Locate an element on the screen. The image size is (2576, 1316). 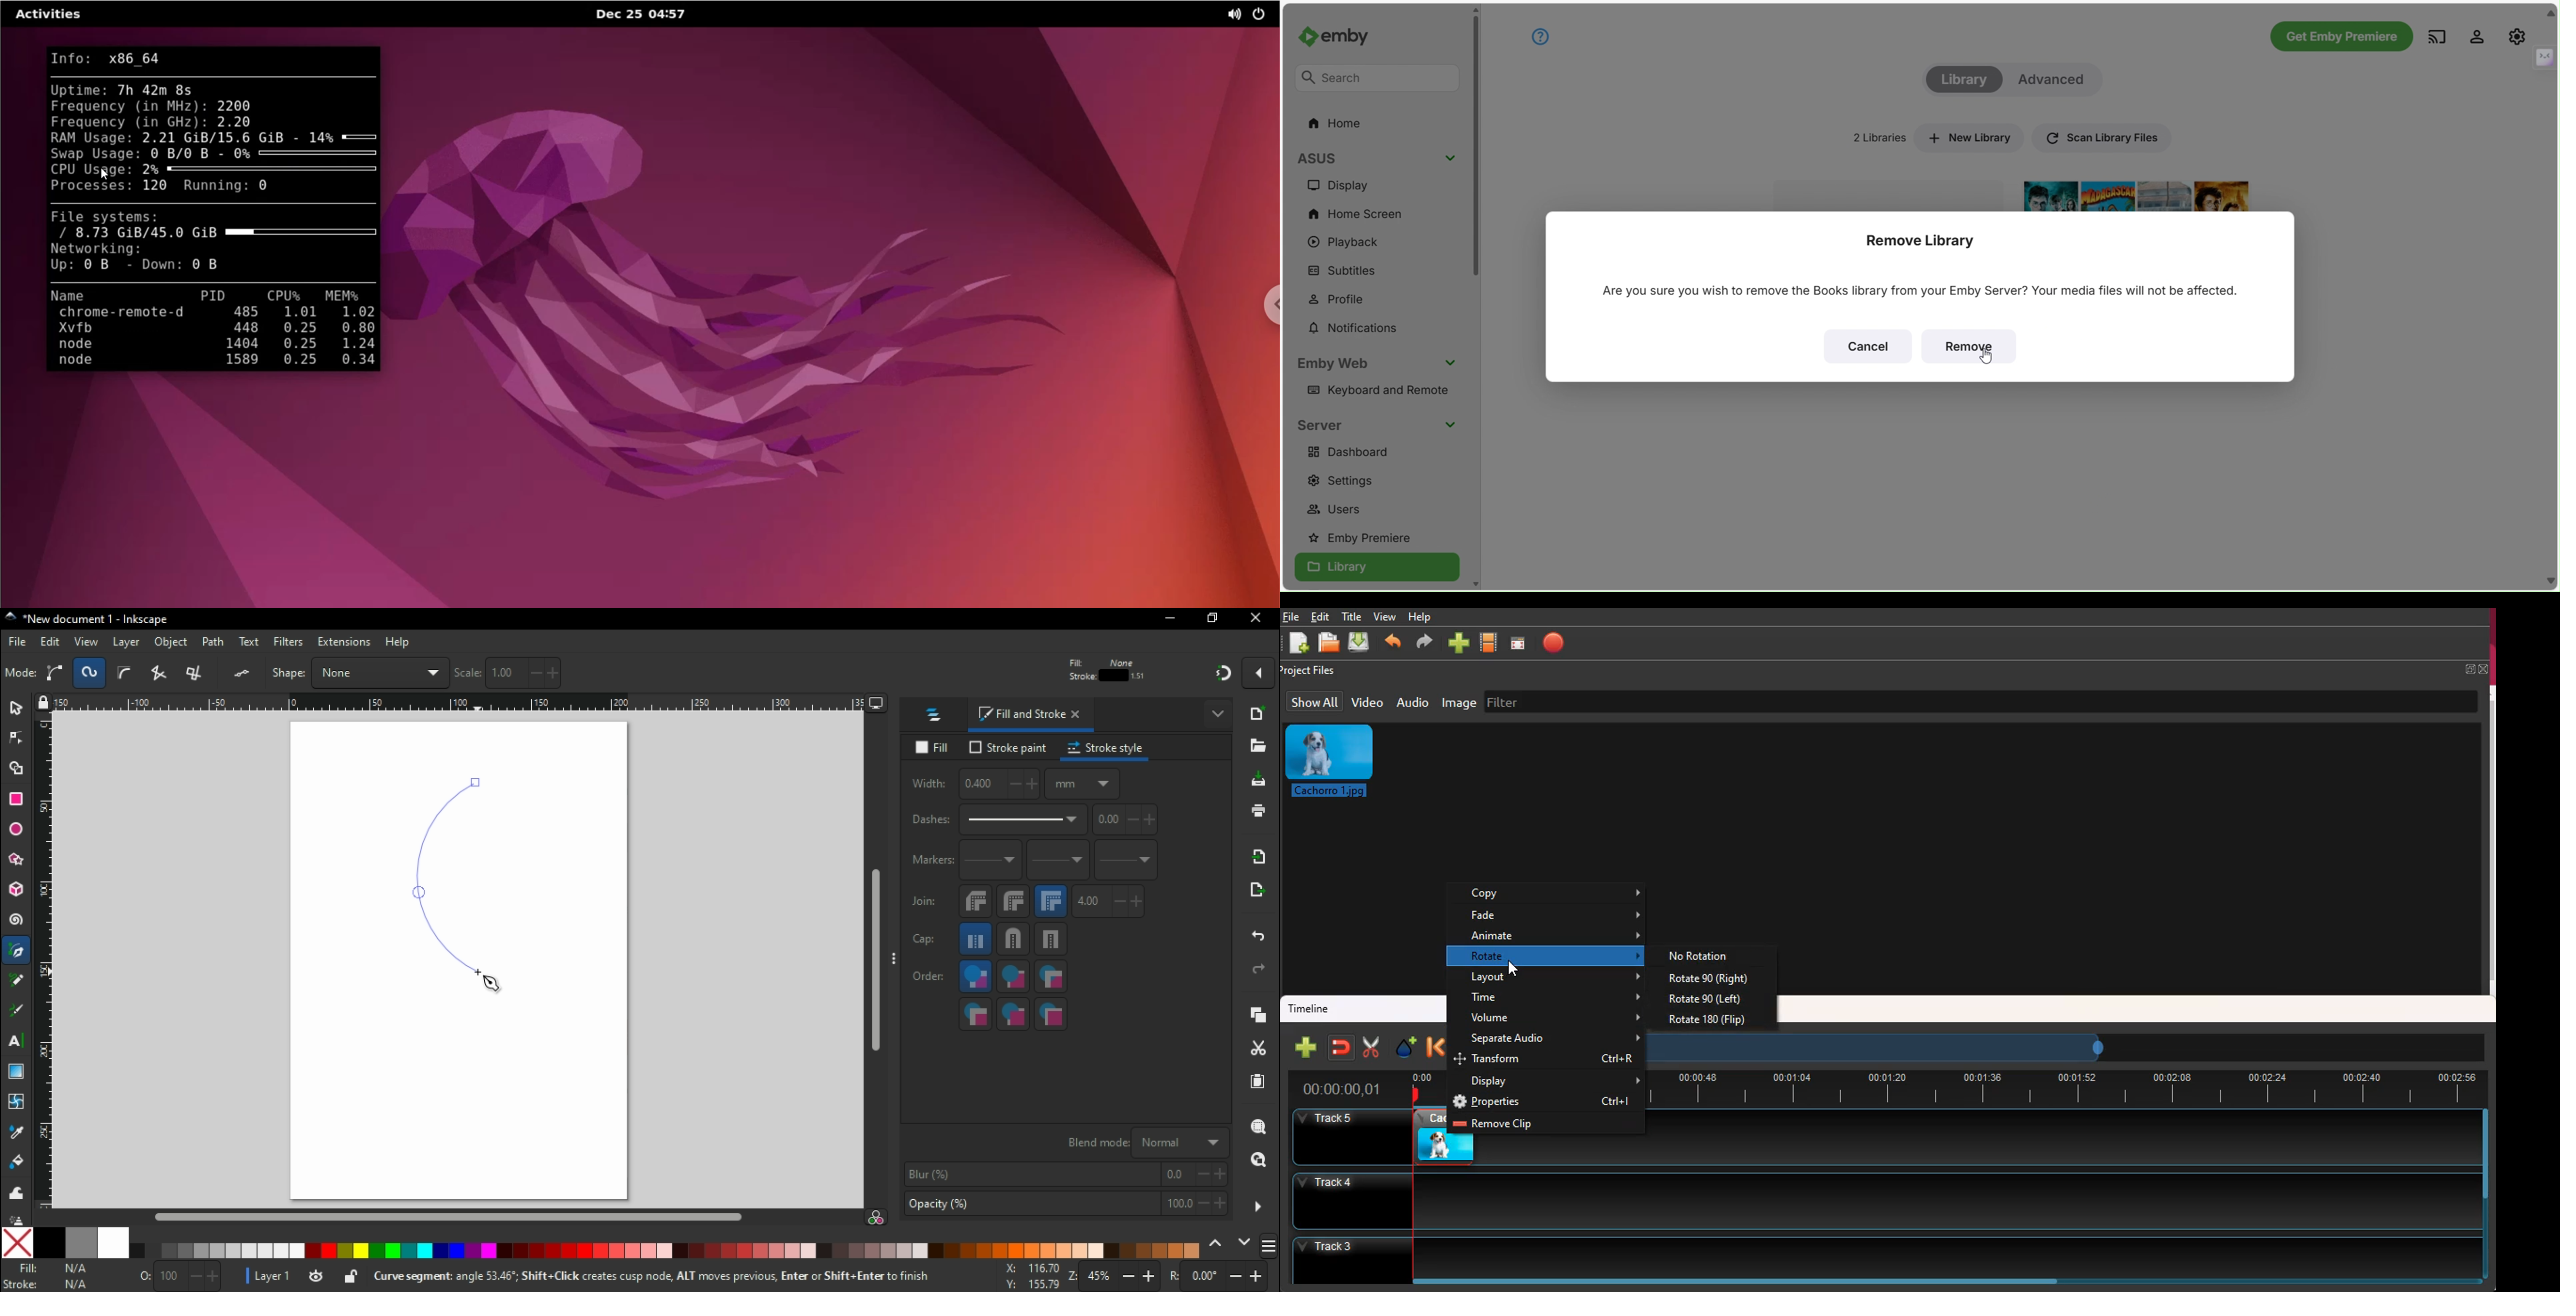
movie is located at coordinates (1489, 642).